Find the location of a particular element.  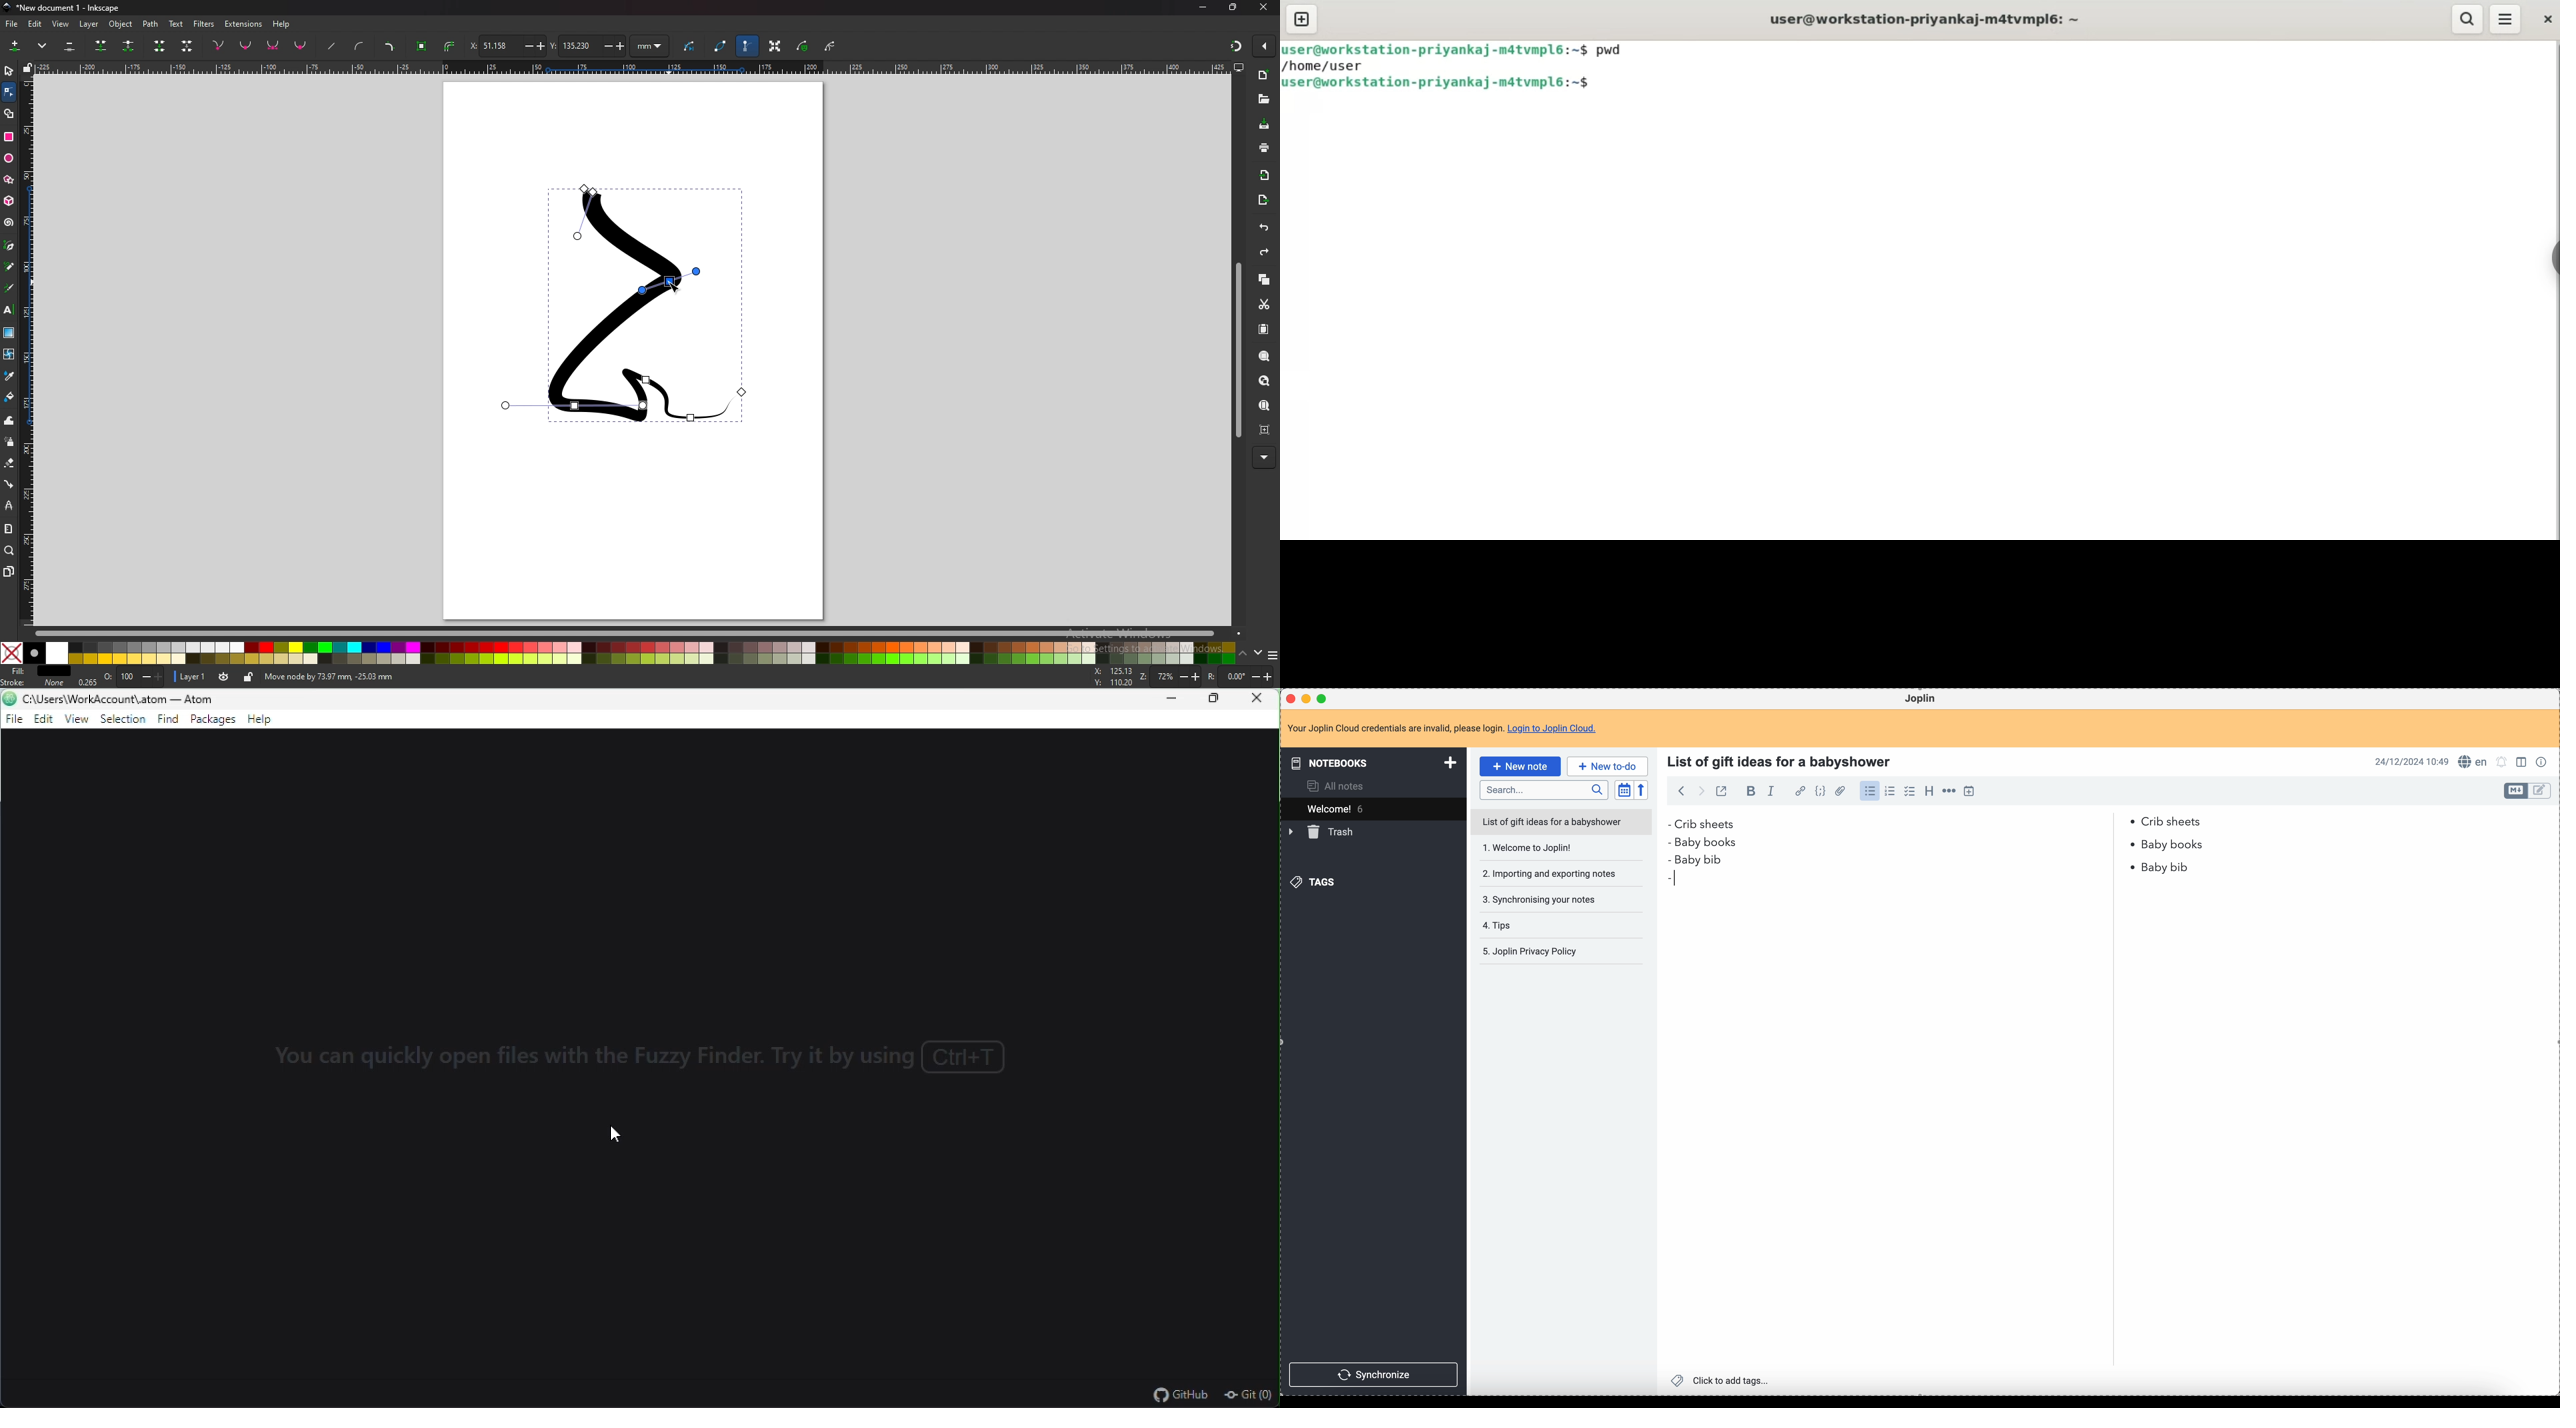

click on bulleted list is located at coordinates (1872, 792).